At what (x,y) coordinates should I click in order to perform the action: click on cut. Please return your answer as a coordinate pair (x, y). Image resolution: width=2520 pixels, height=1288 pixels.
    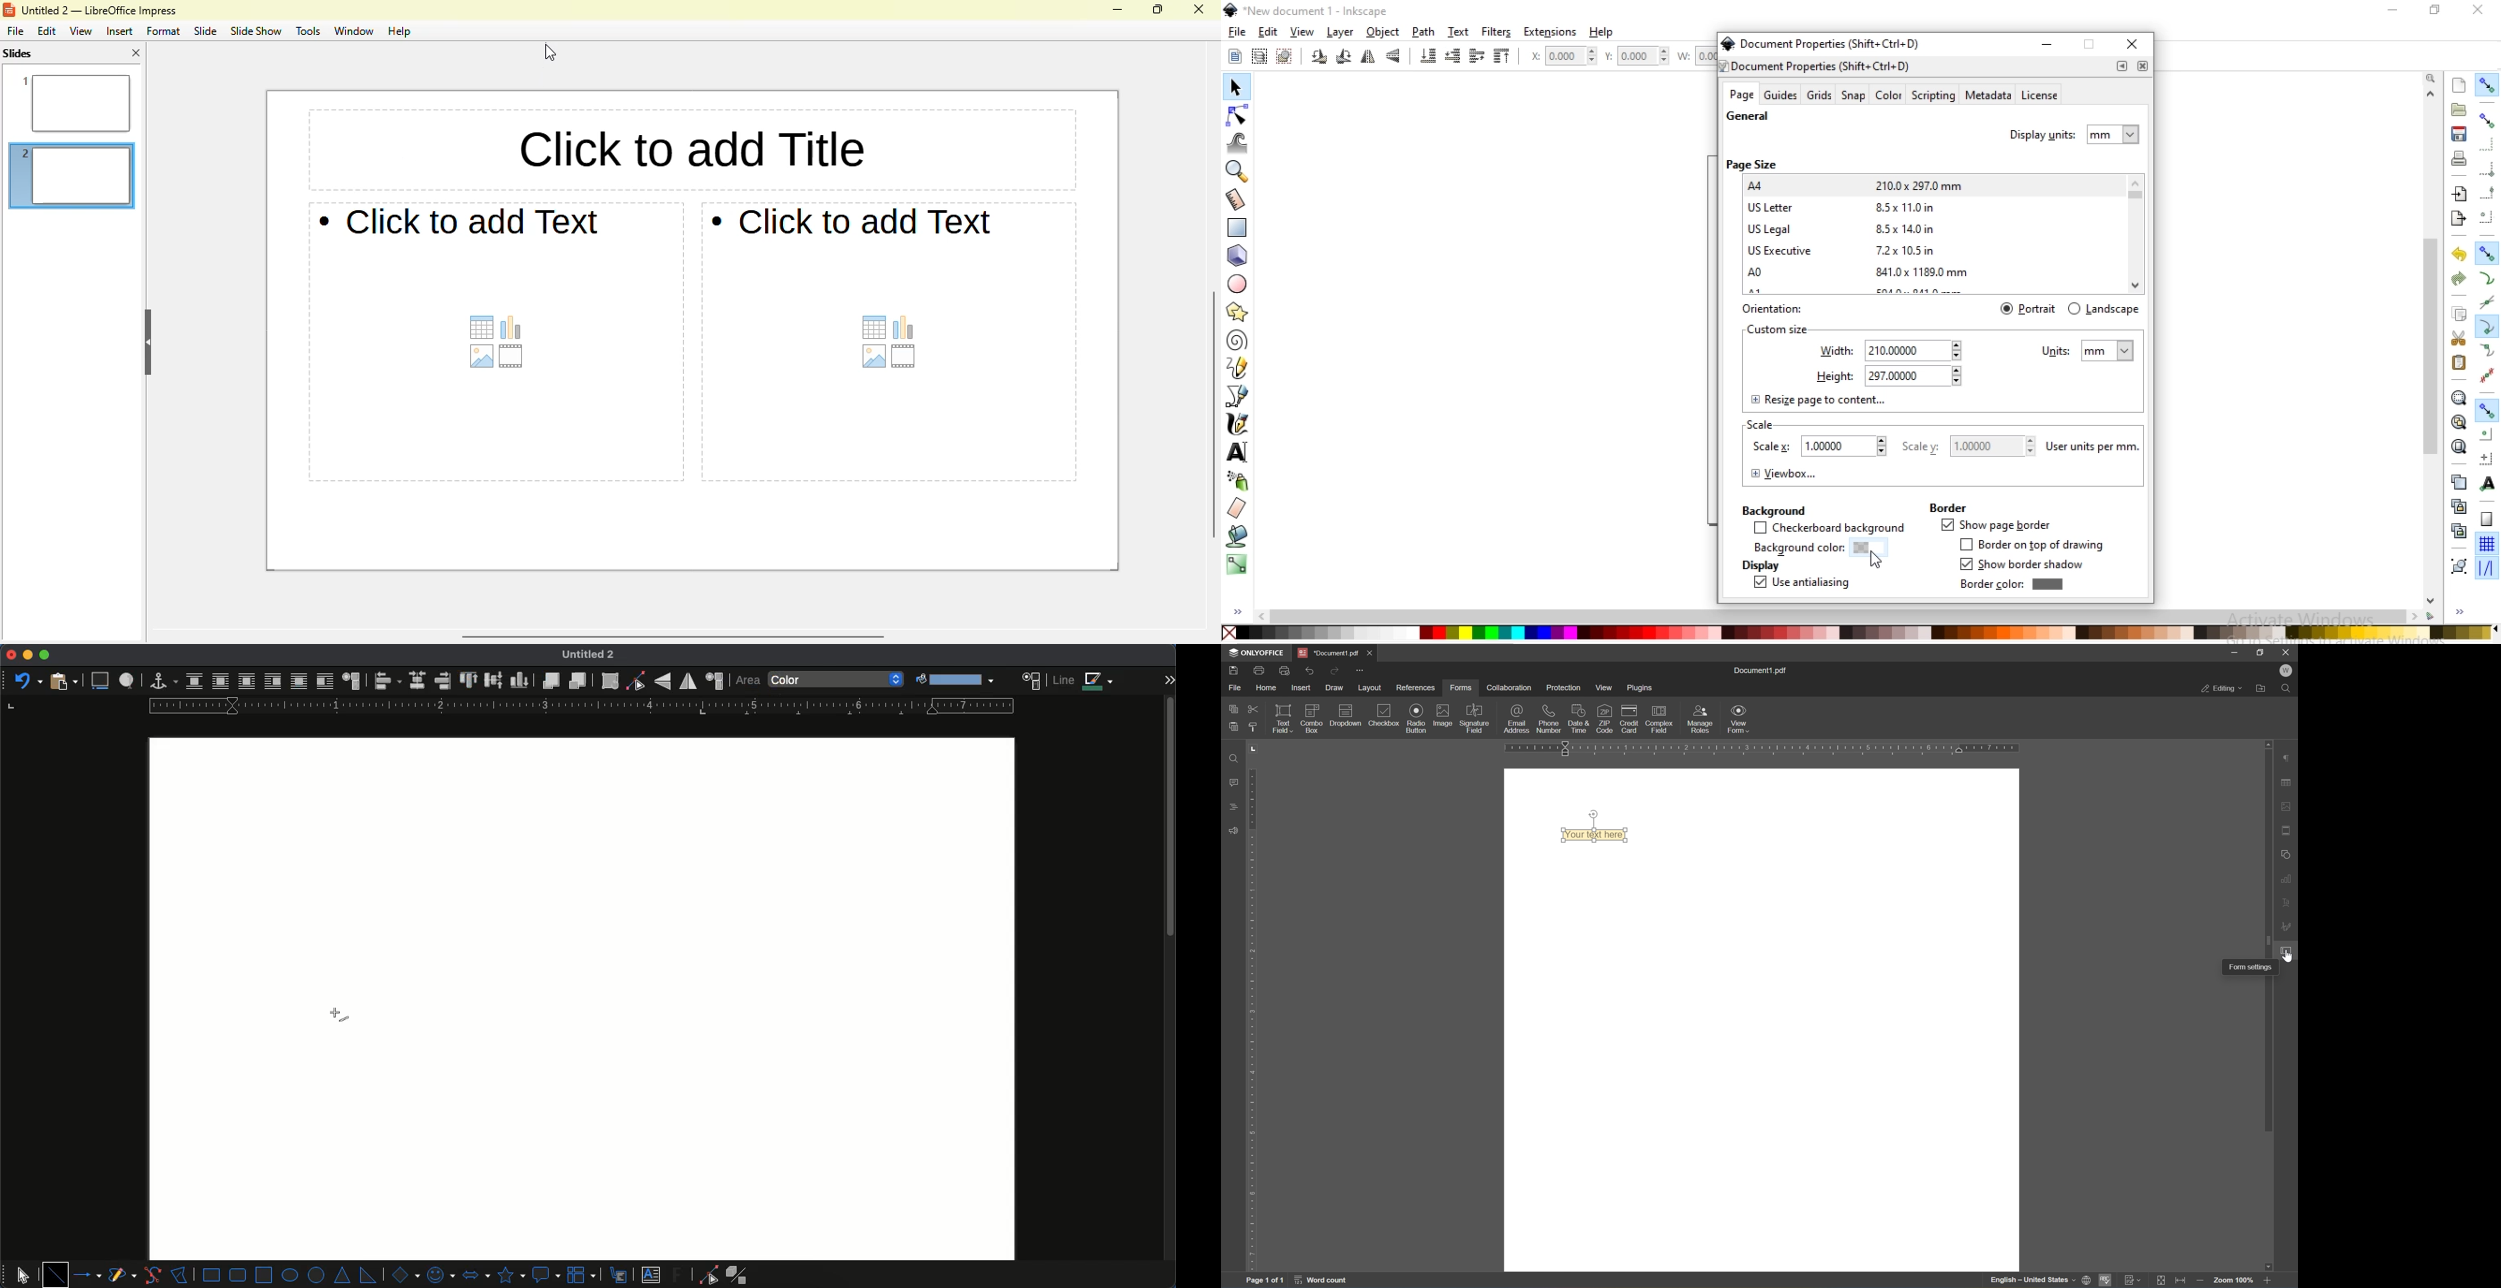
    Looking at the image, I should click on (1252, 709).